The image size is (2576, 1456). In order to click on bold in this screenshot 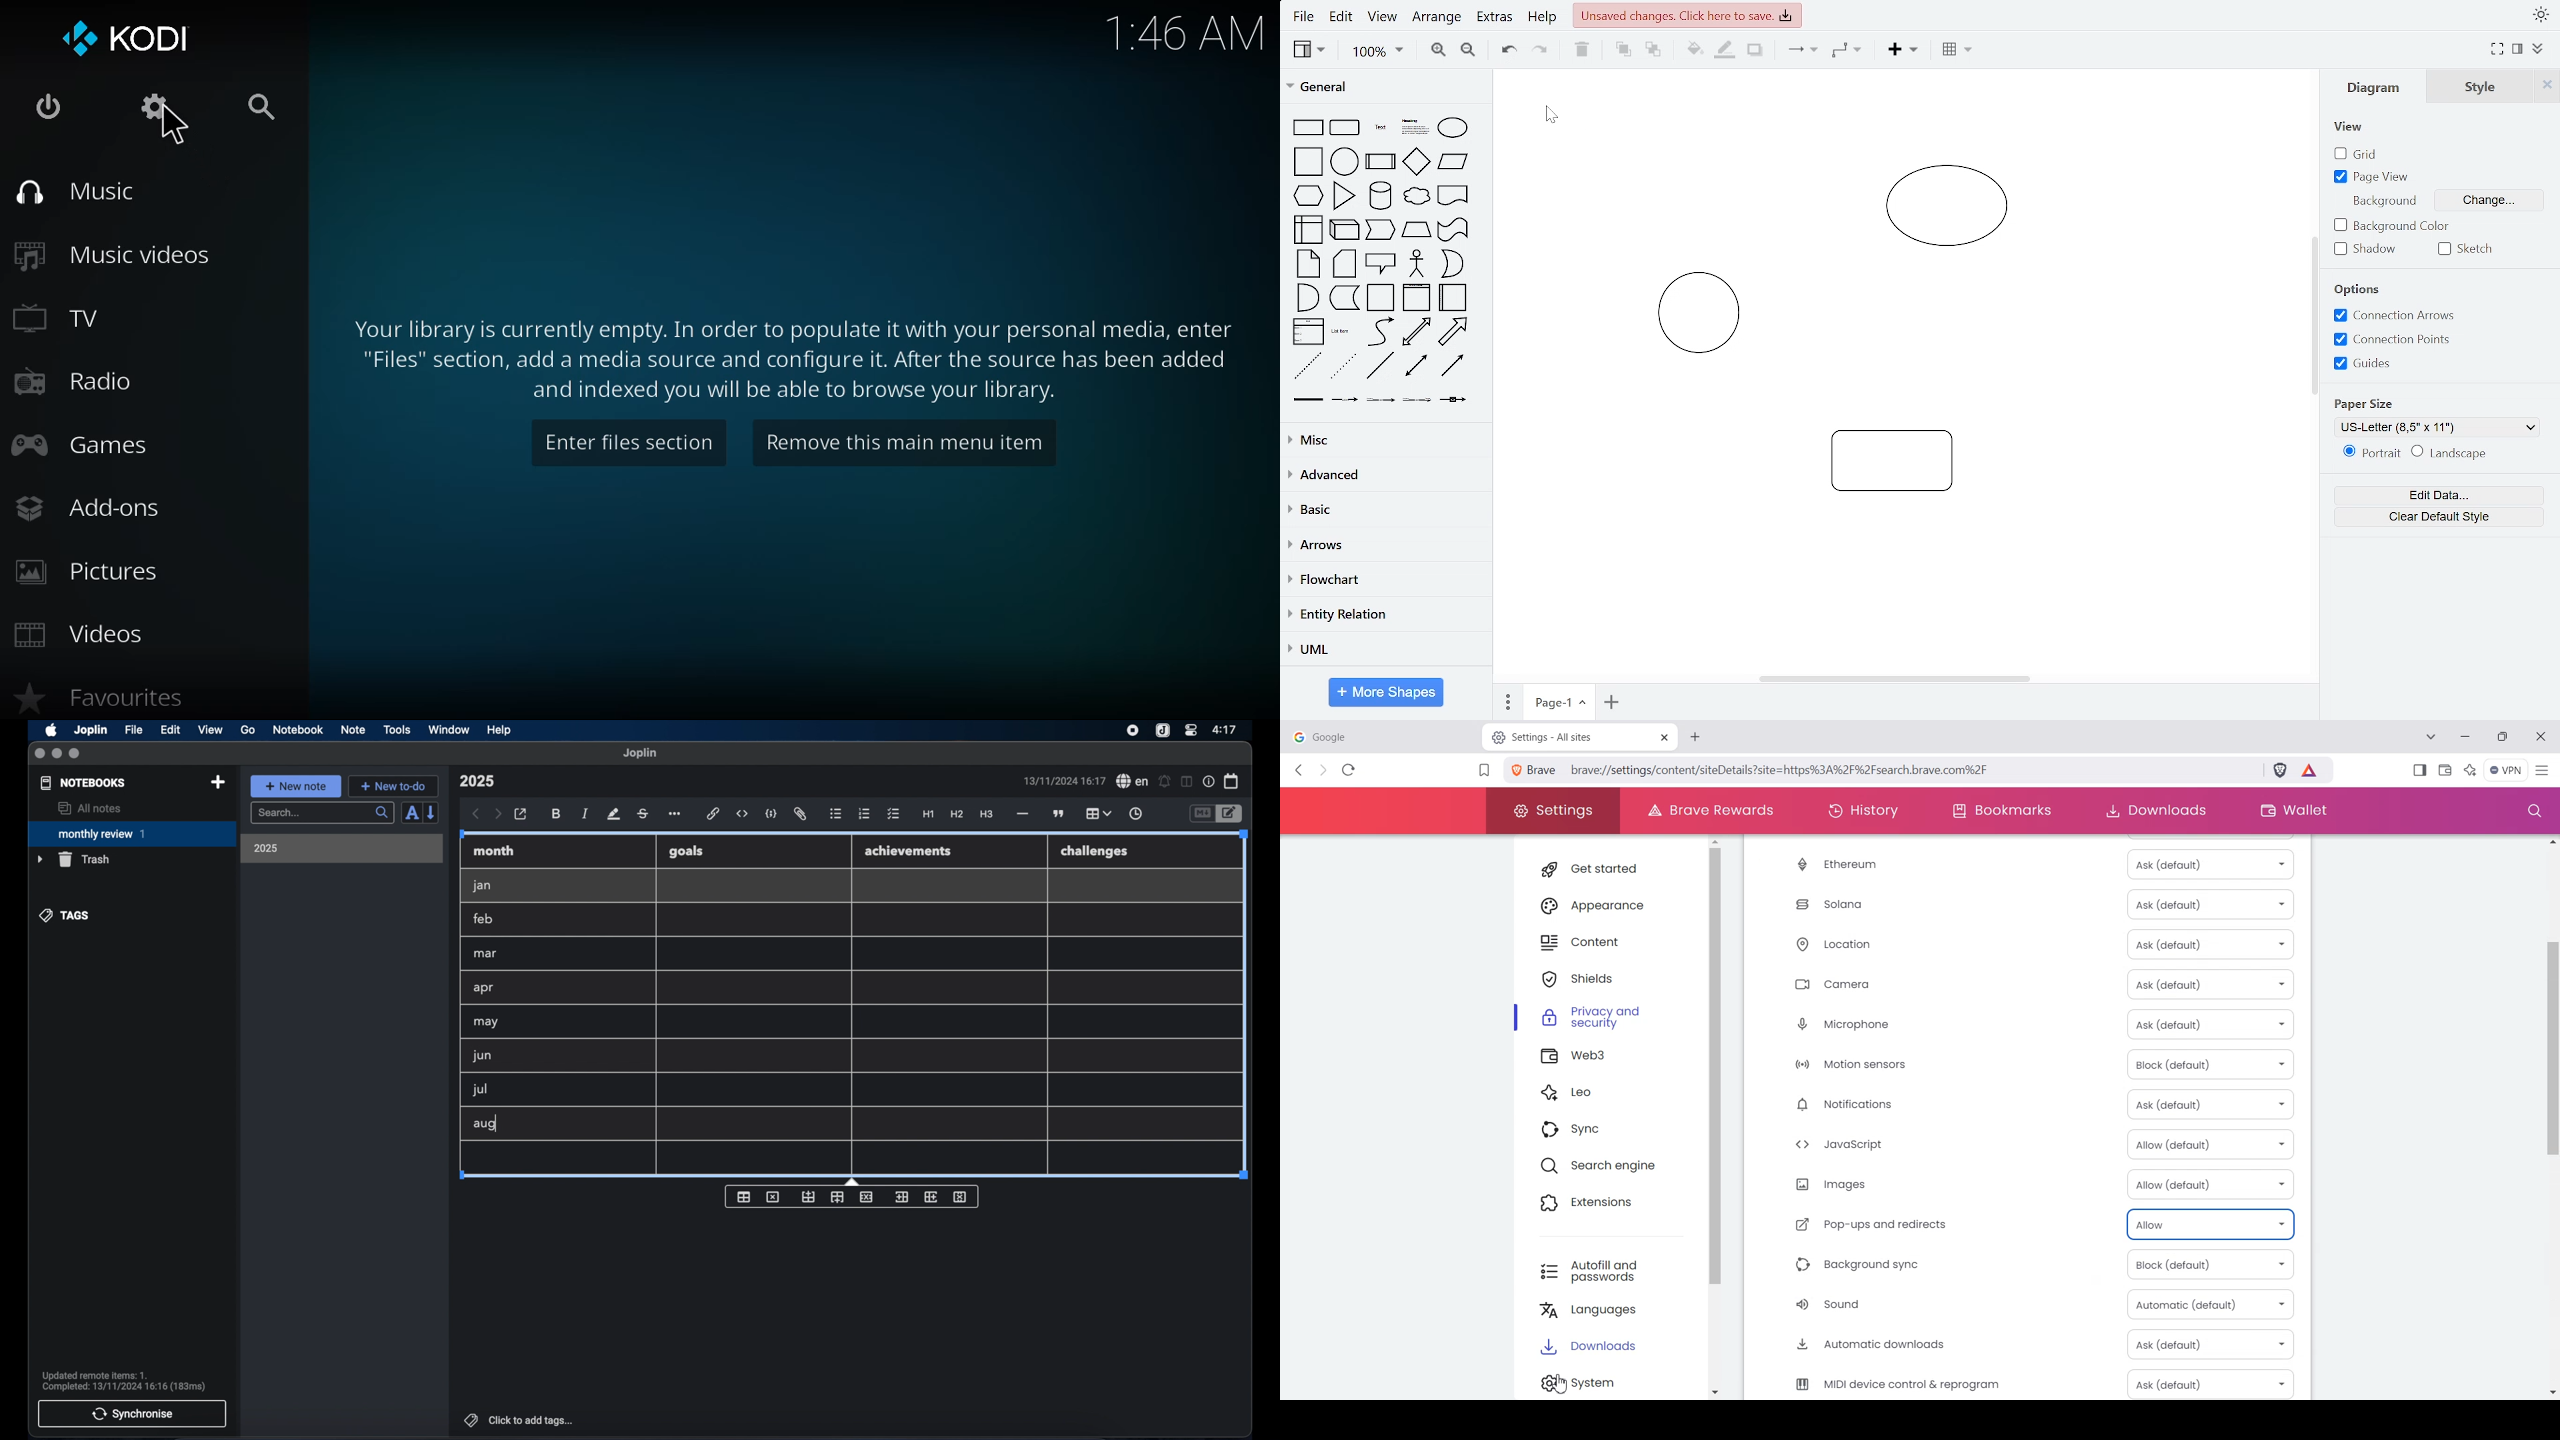, I will do `click(557, 814)`.